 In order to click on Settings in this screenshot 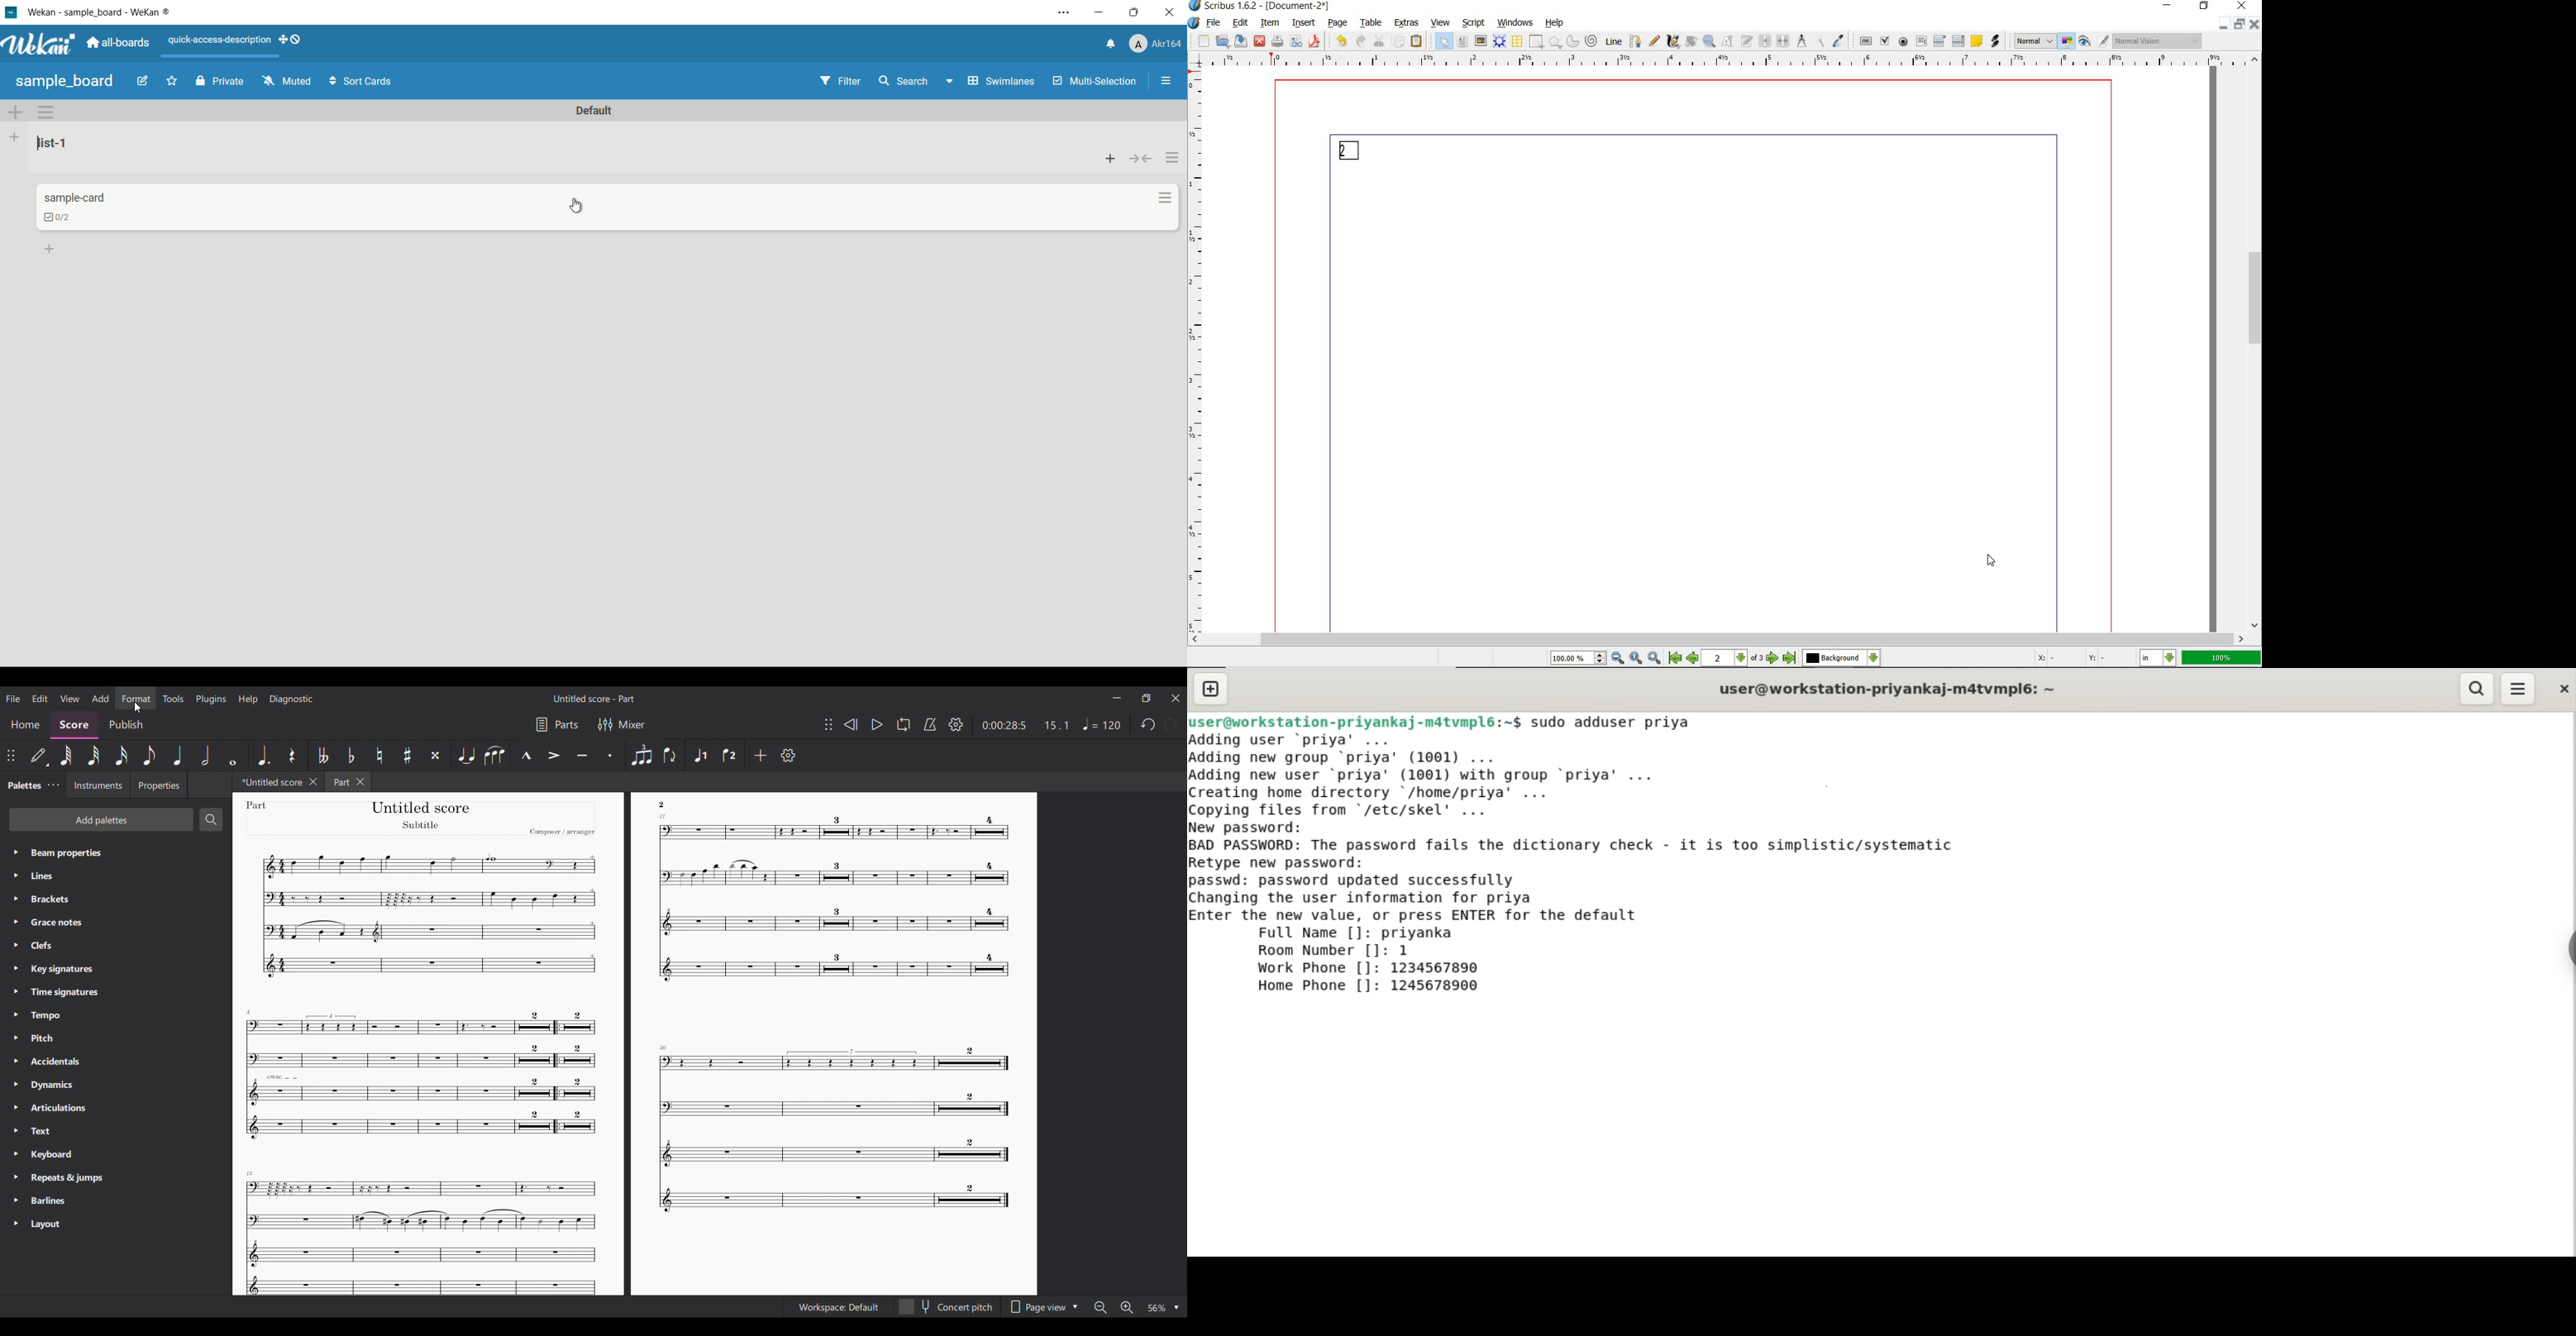, I will do `click(956, 724)`.